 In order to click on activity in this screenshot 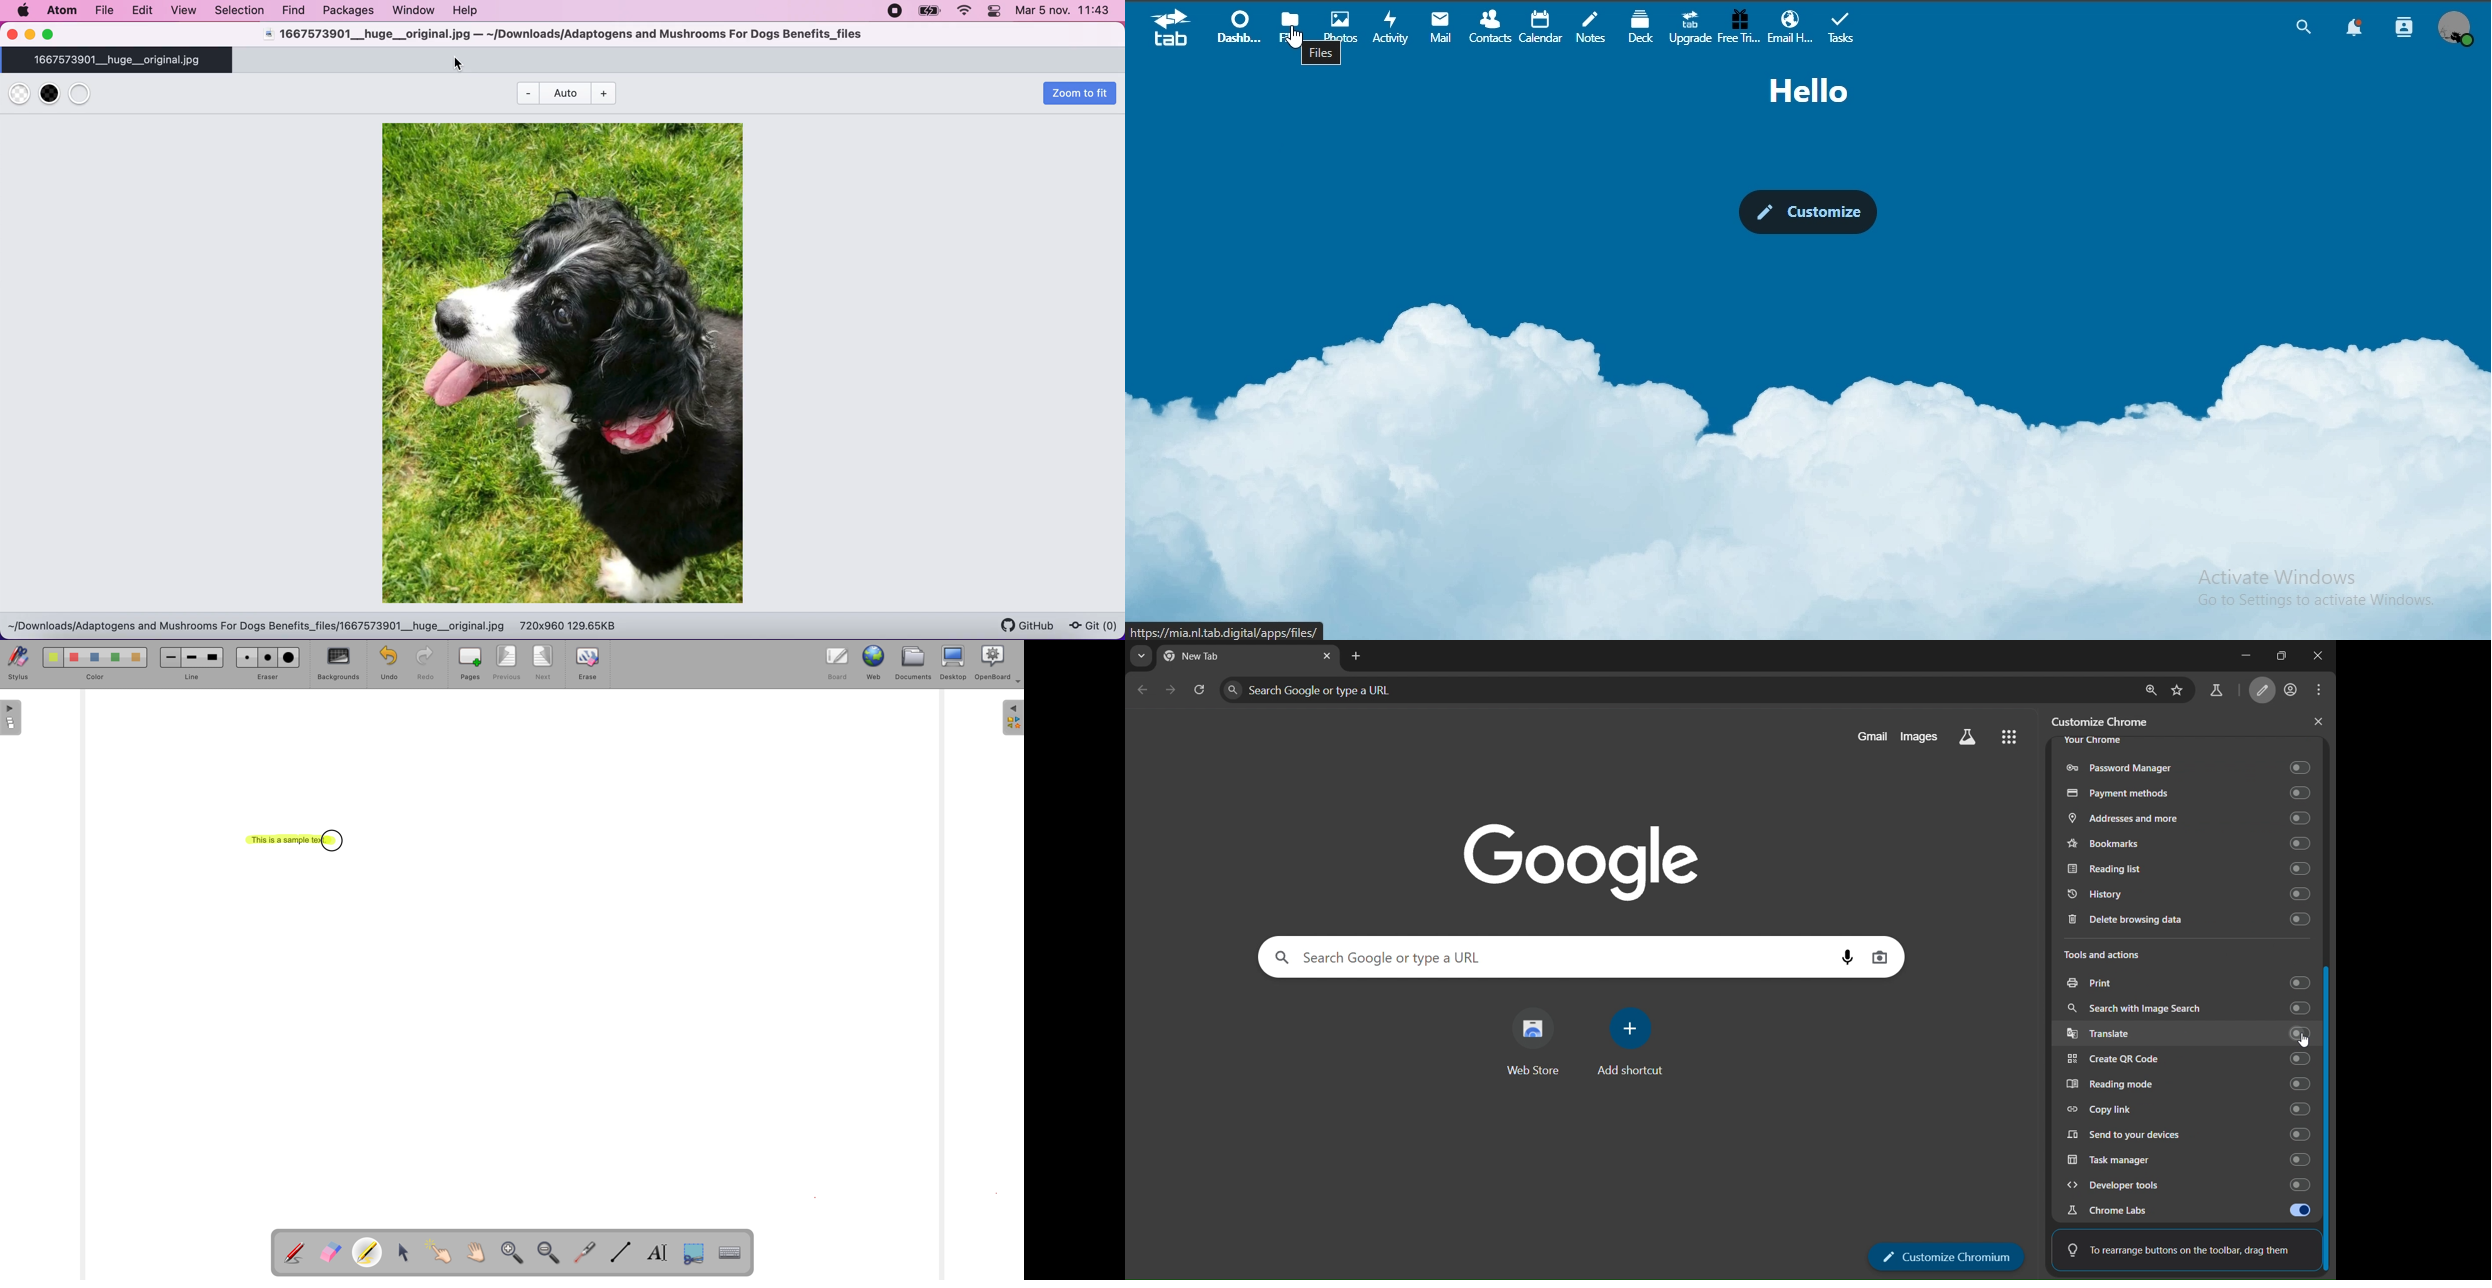, I will do `click(1392, 27)`.